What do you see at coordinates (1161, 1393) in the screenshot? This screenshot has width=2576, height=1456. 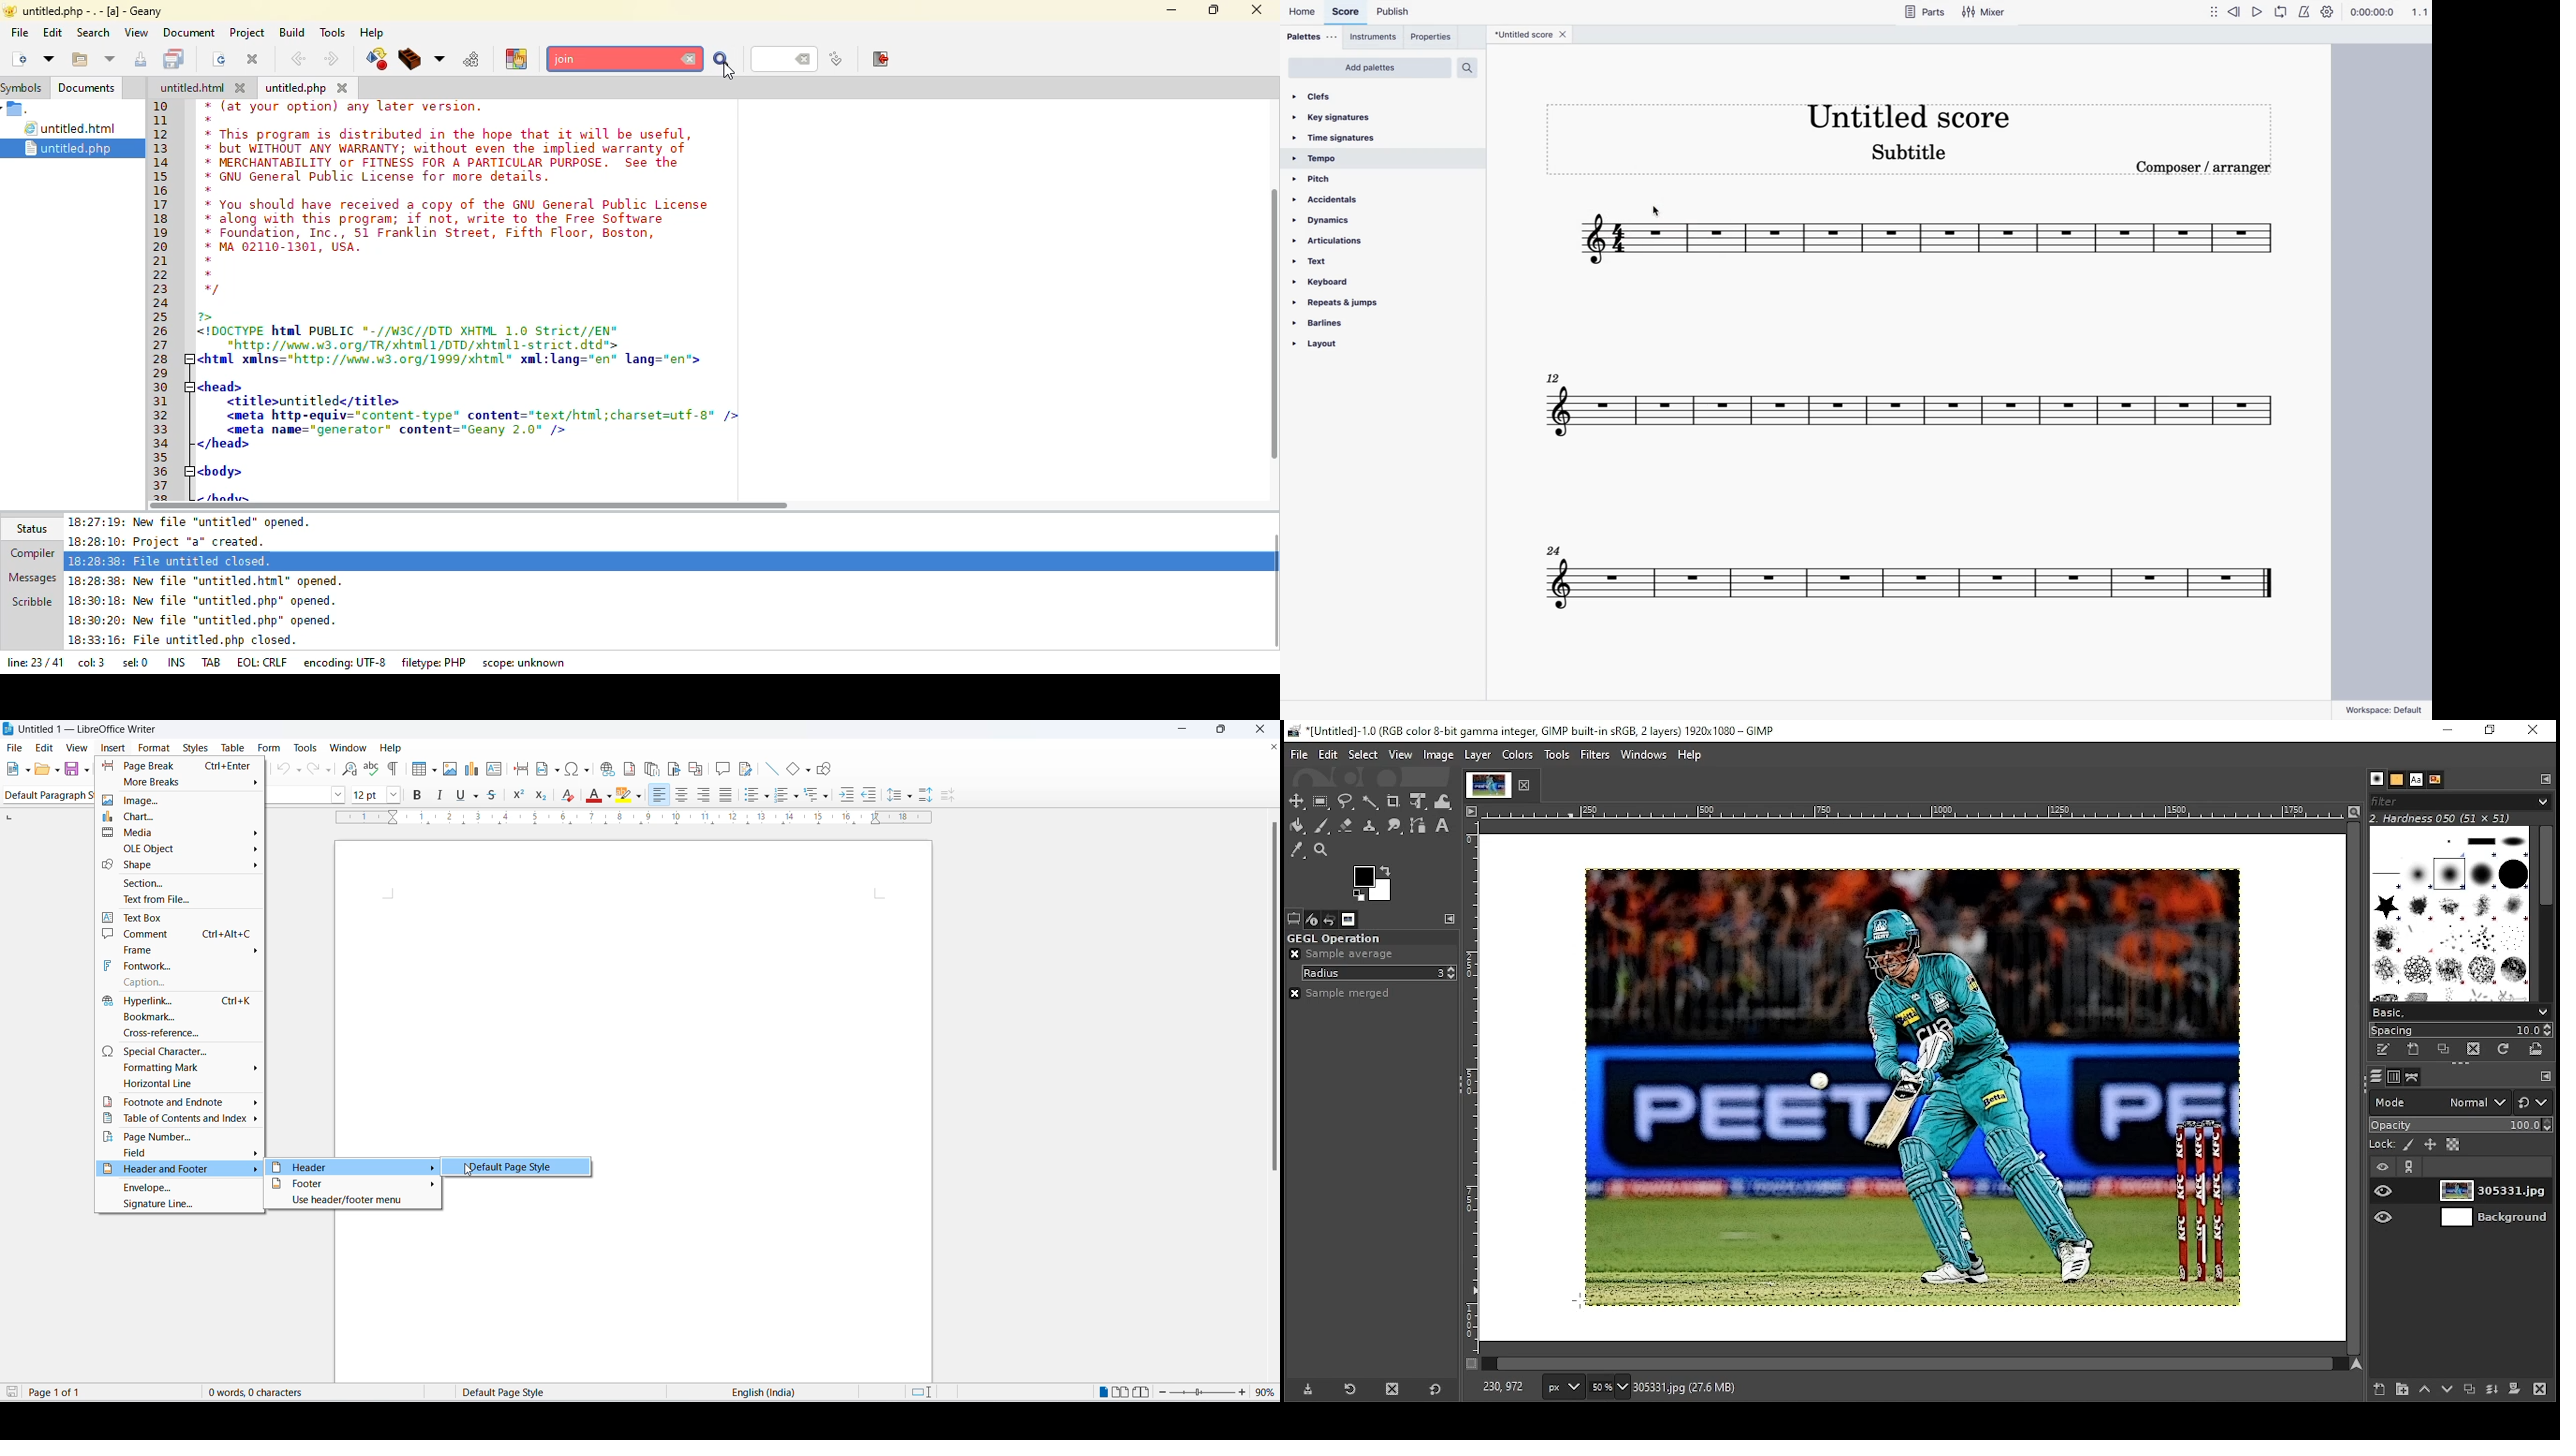 I see `decrease zoom` at bounding box center [1161, 1393].